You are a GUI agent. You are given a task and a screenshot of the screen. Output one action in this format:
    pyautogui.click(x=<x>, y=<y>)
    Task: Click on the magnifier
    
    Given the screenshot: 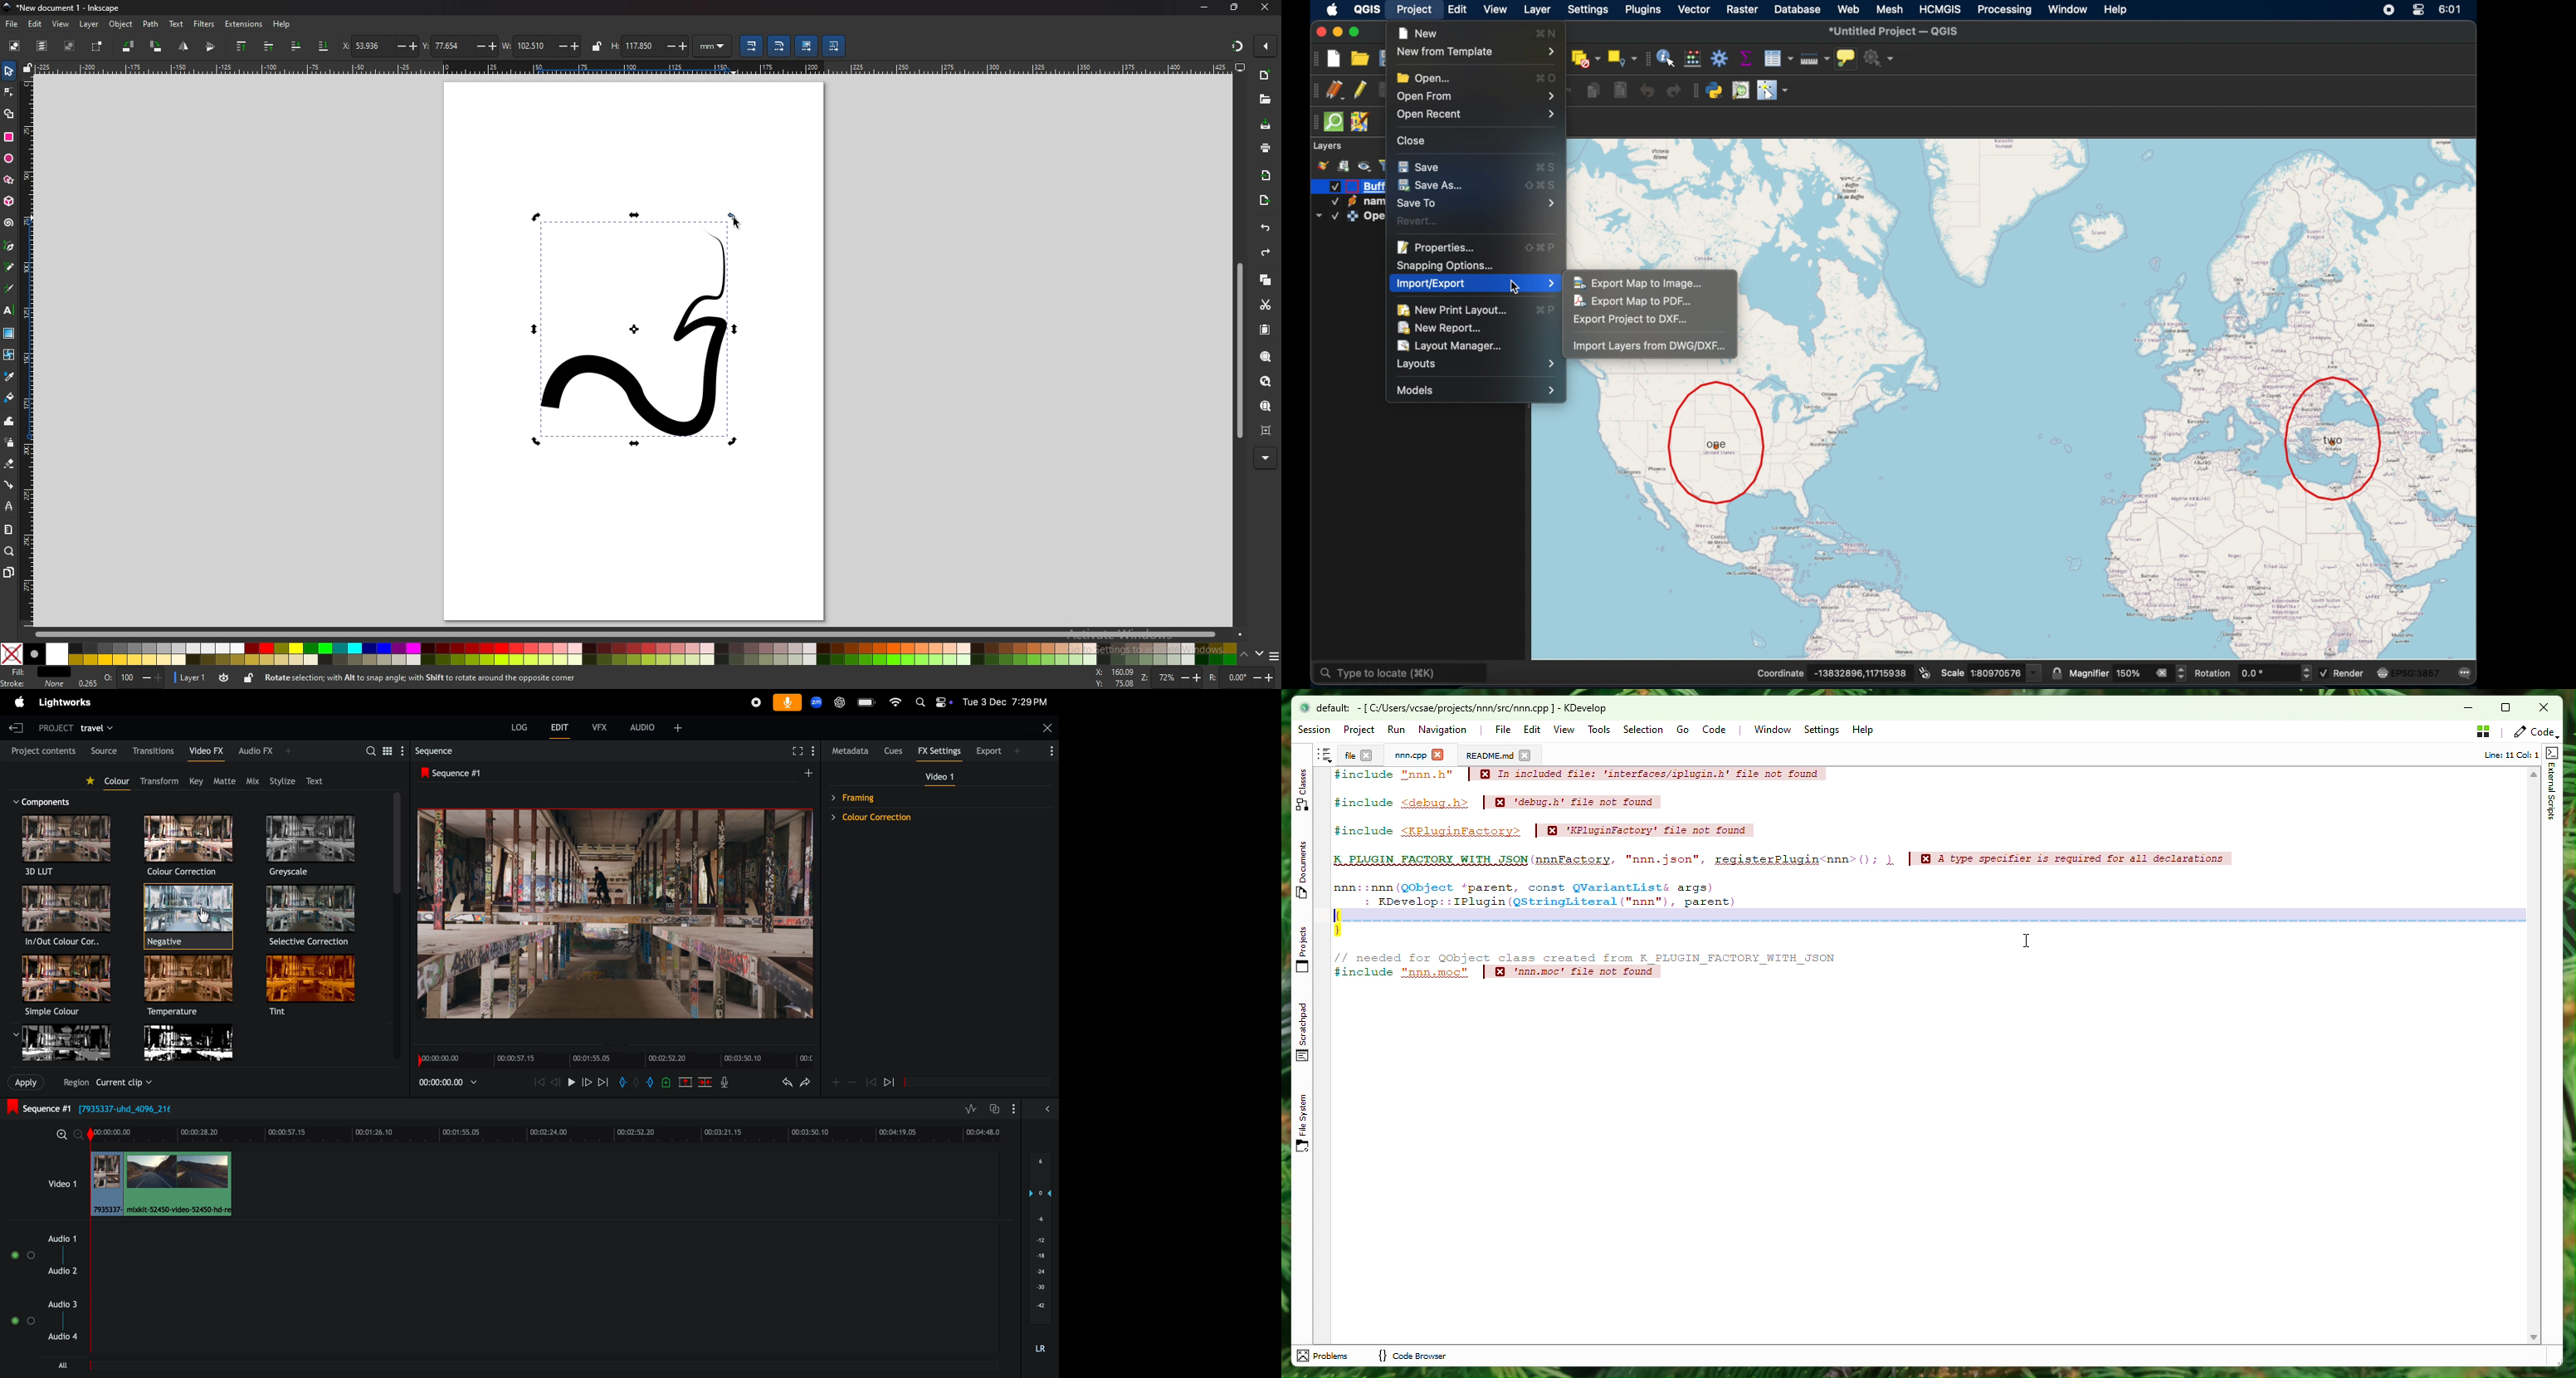 What is the action you would take?
    pyautogui.click(x=2090, y=674)
    